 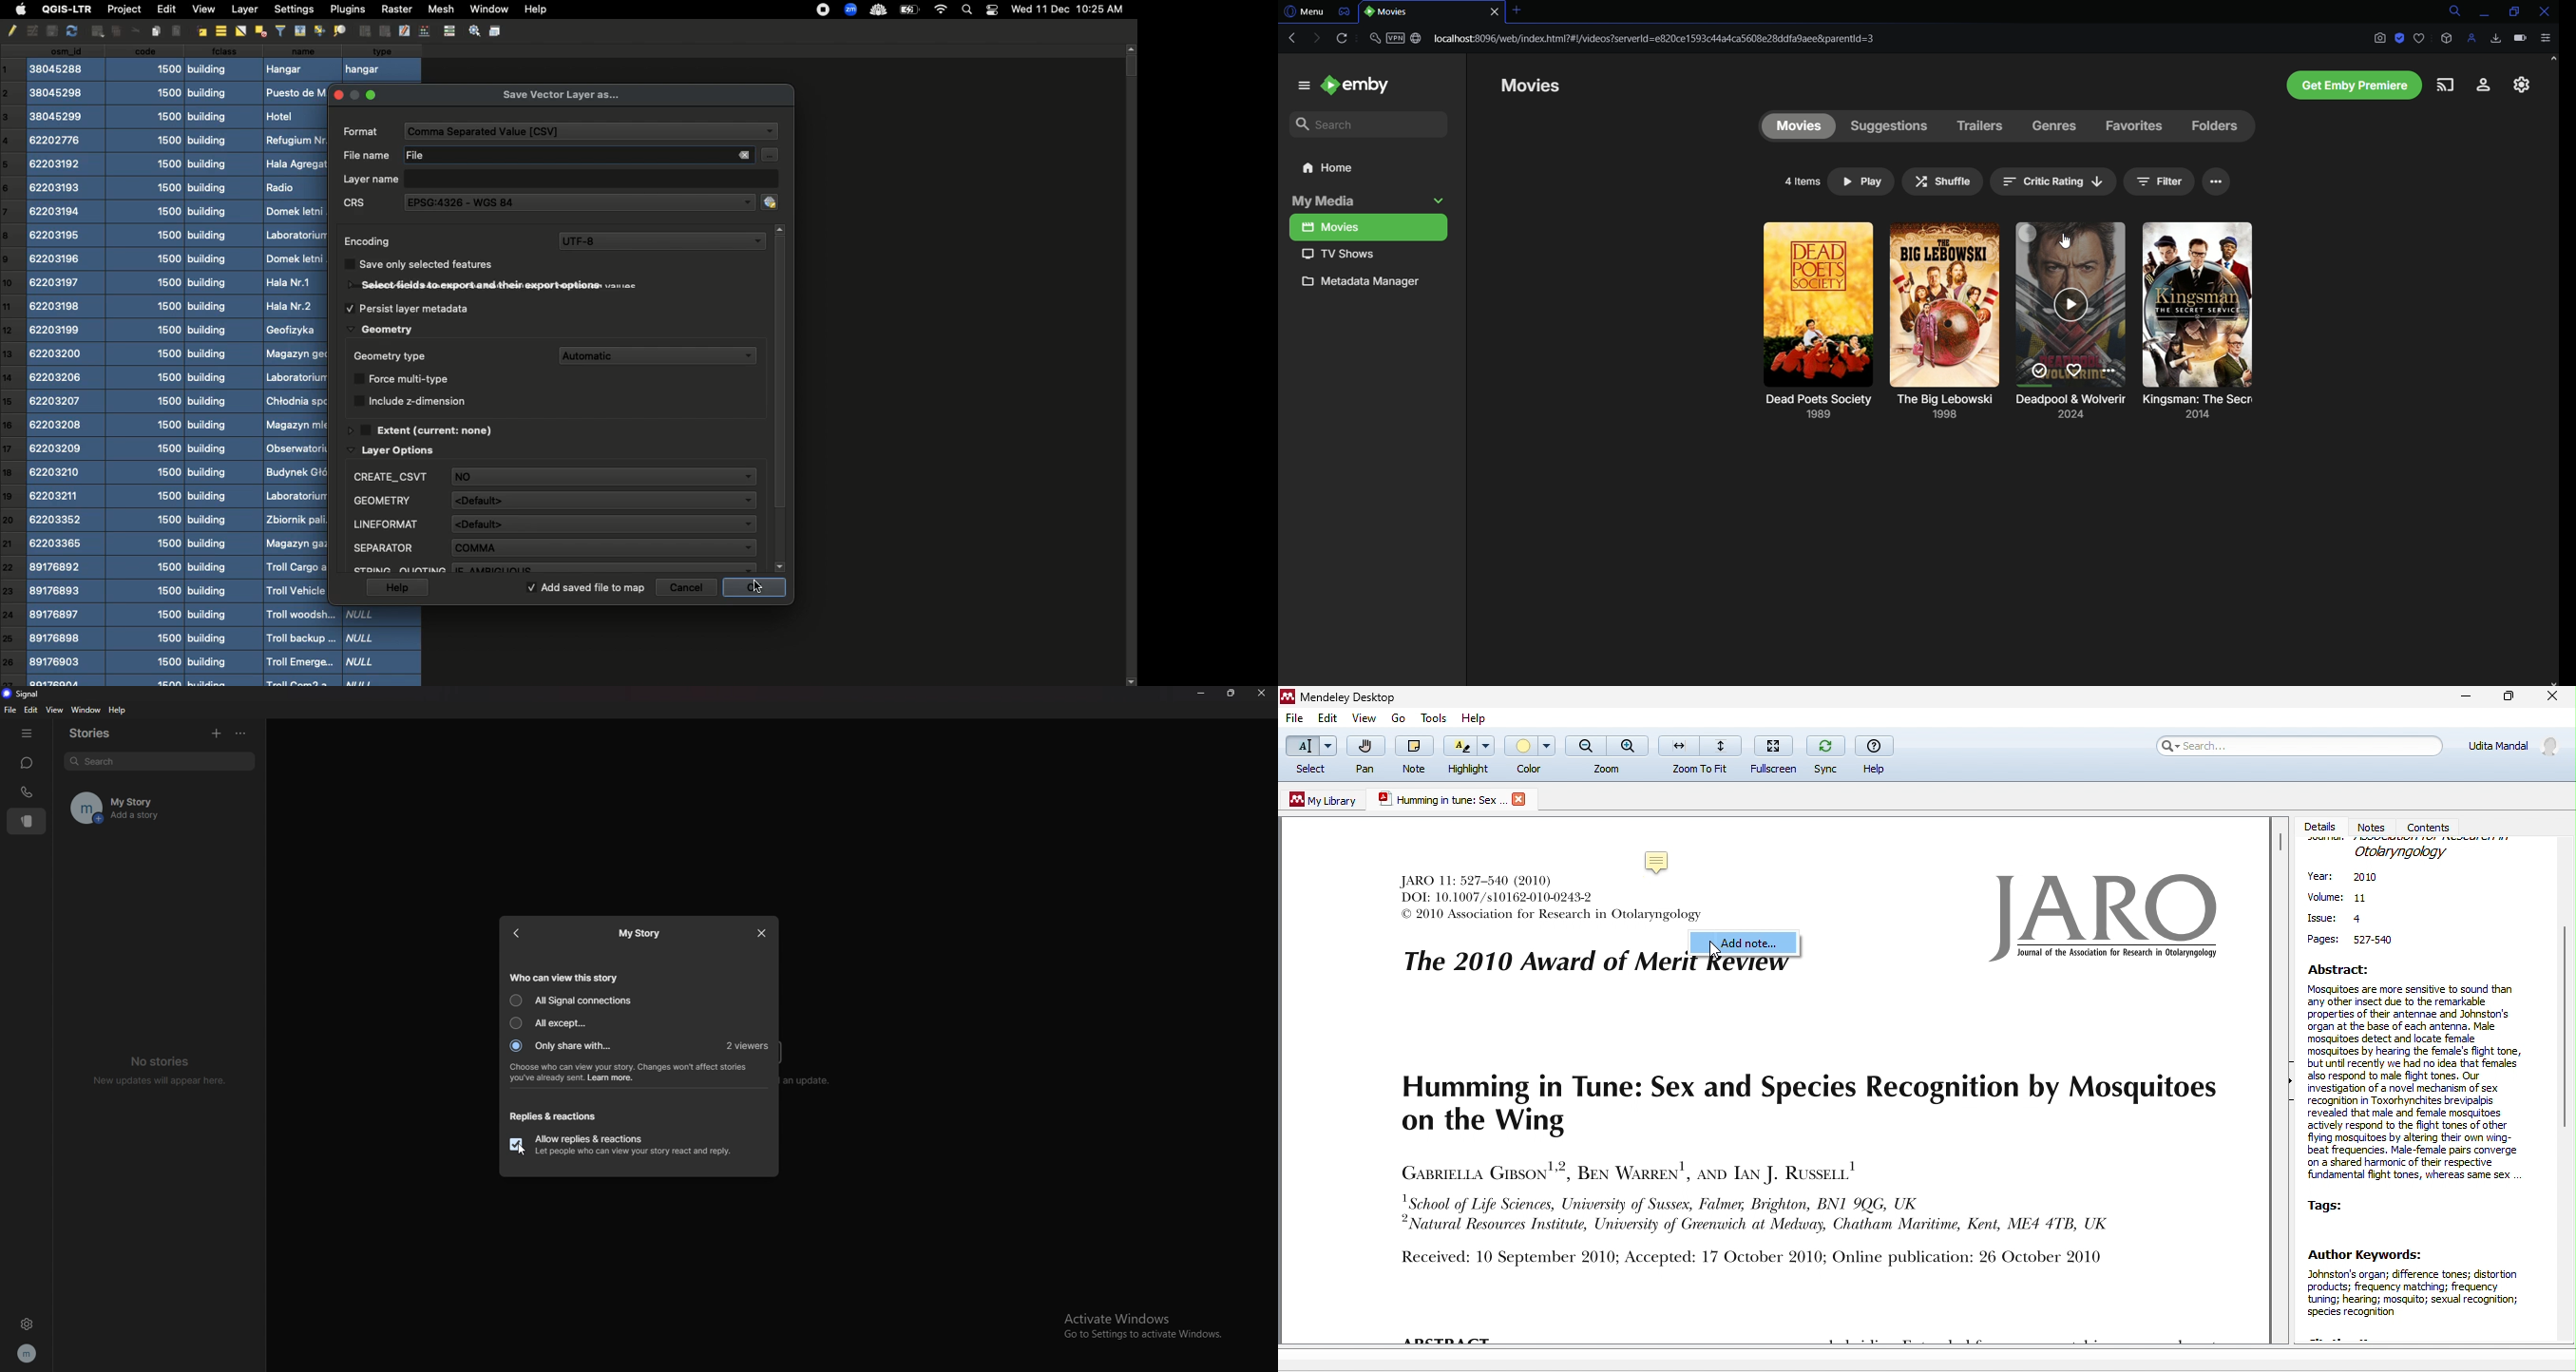 What do you see at coordinates (1746, 944) in the screenshot?
I see `add note` at bounding box center [1746, 944].